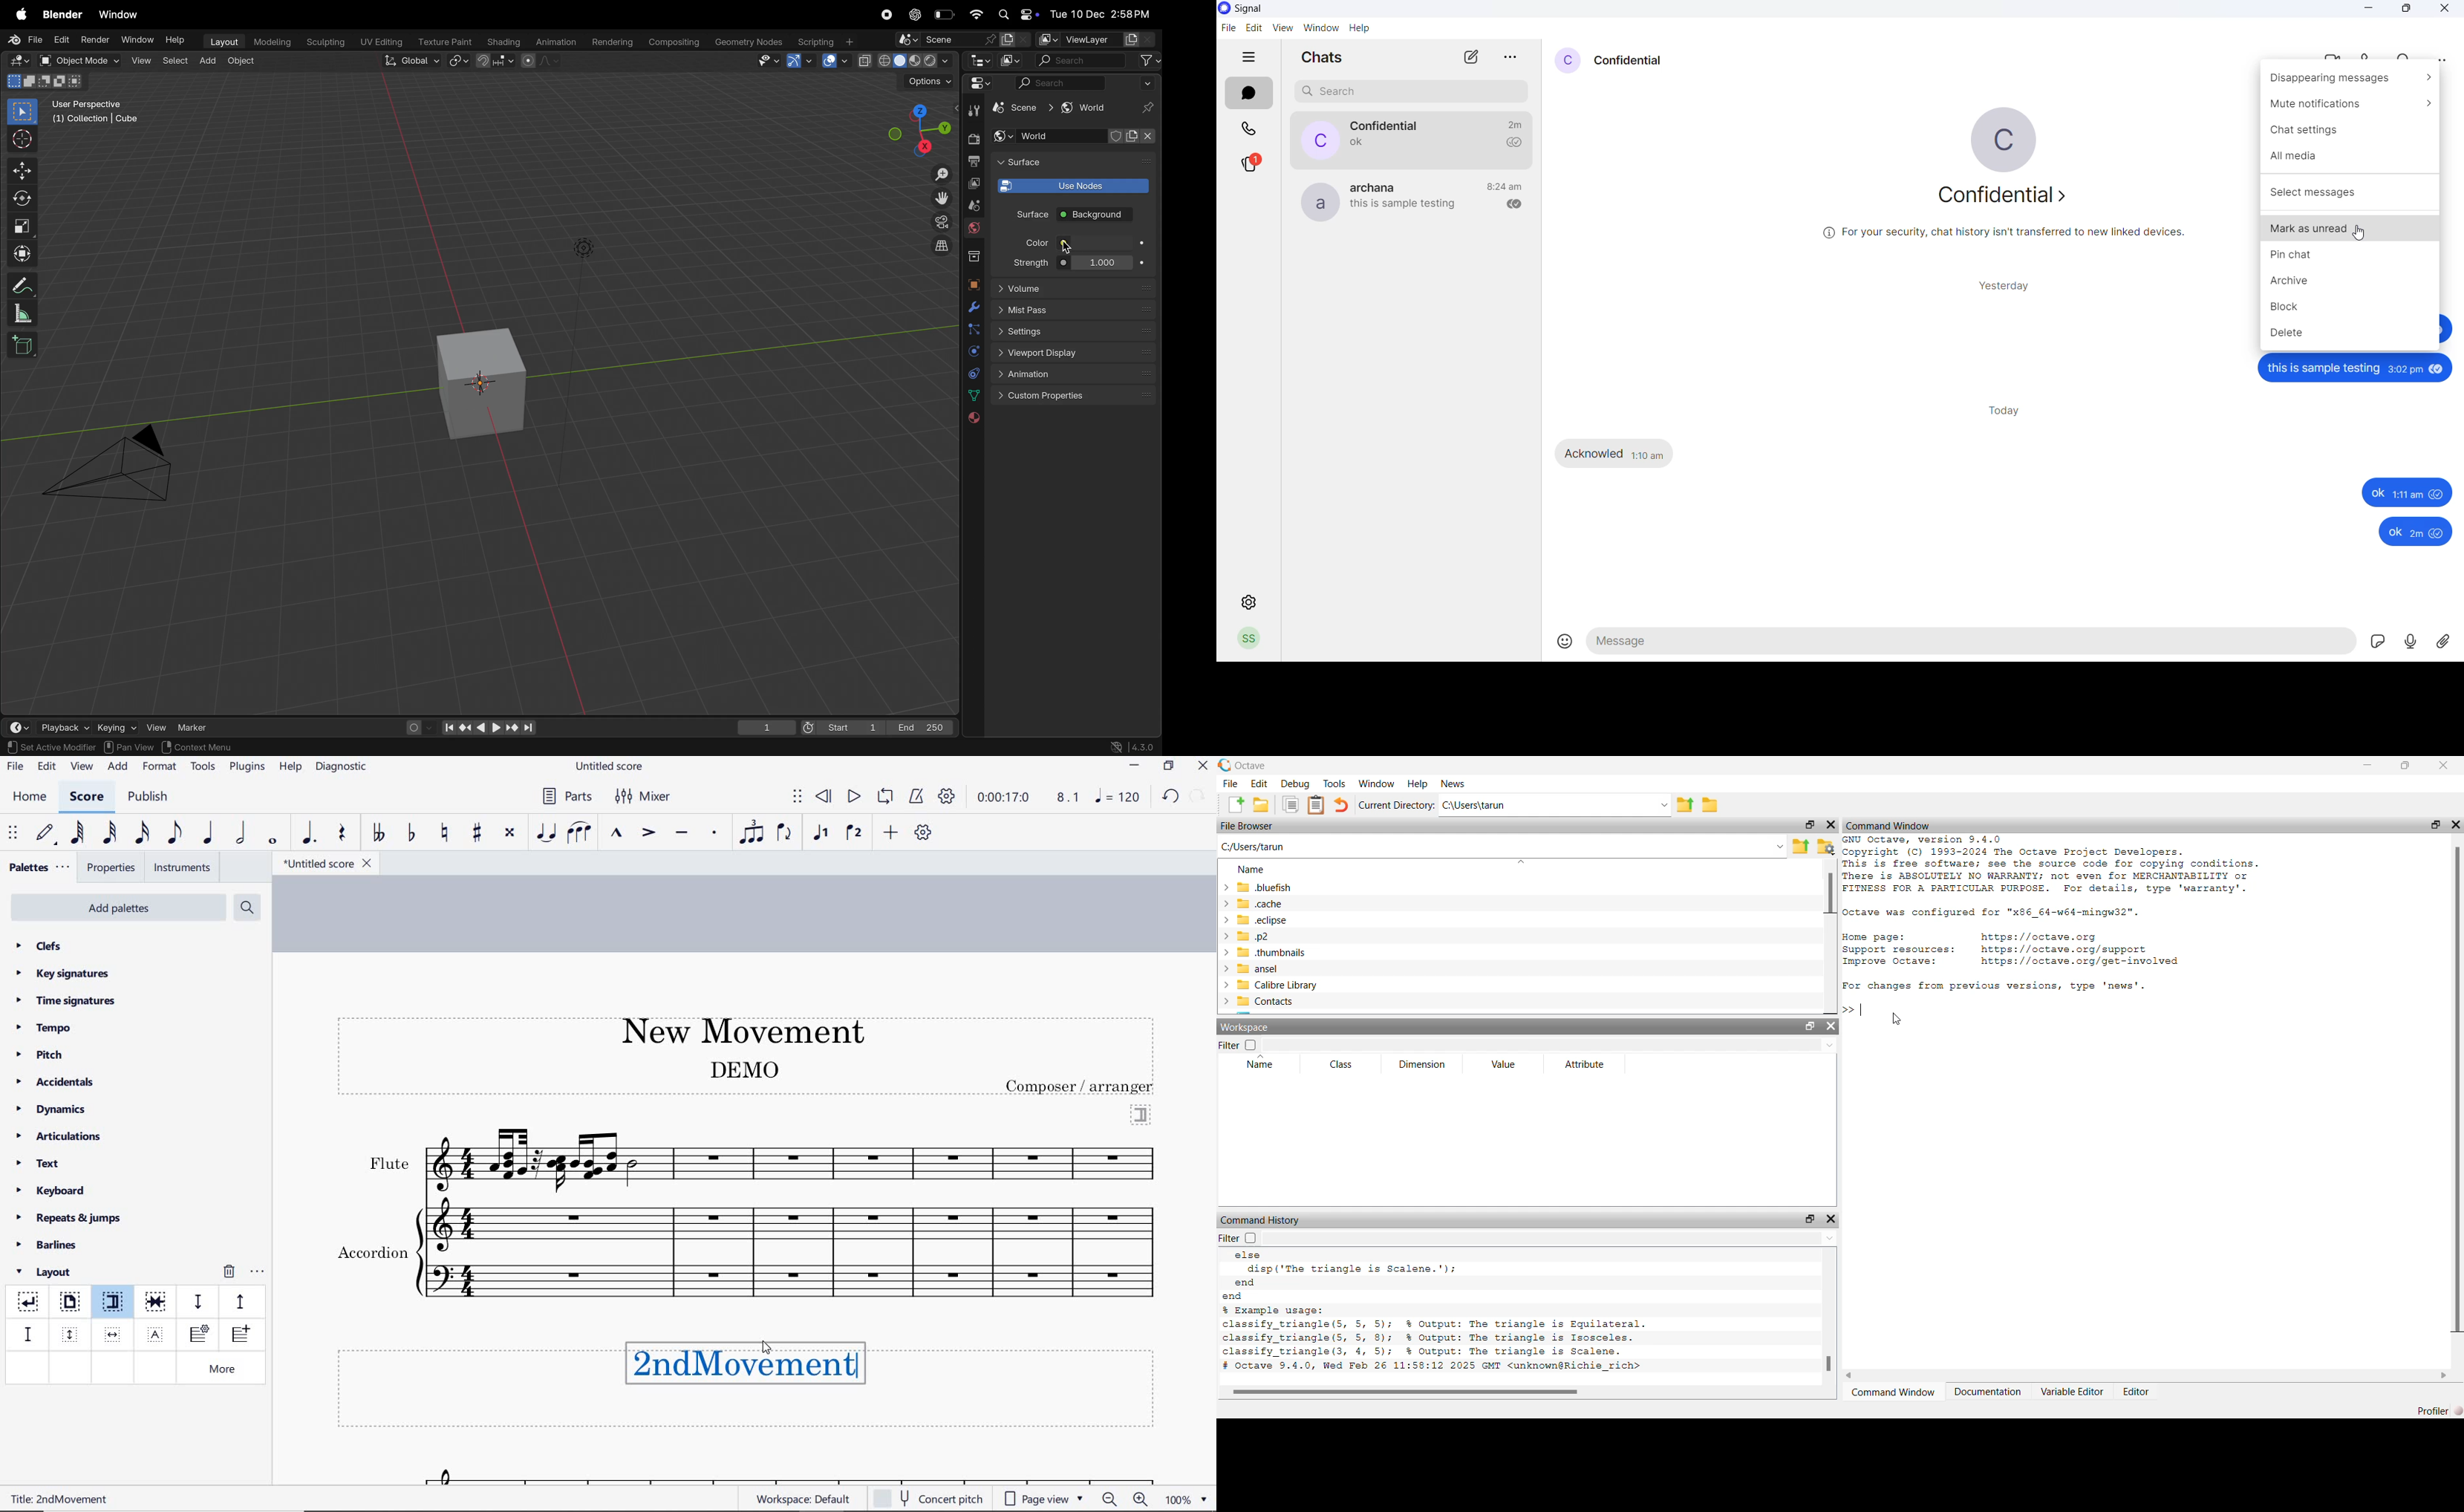 Image resolution: width=2464 pixels, height=1512 pixels. What do you see at coordinates (1073, 354) in the screenshot?
I see `View port display` at bounding box center [1073, 354].